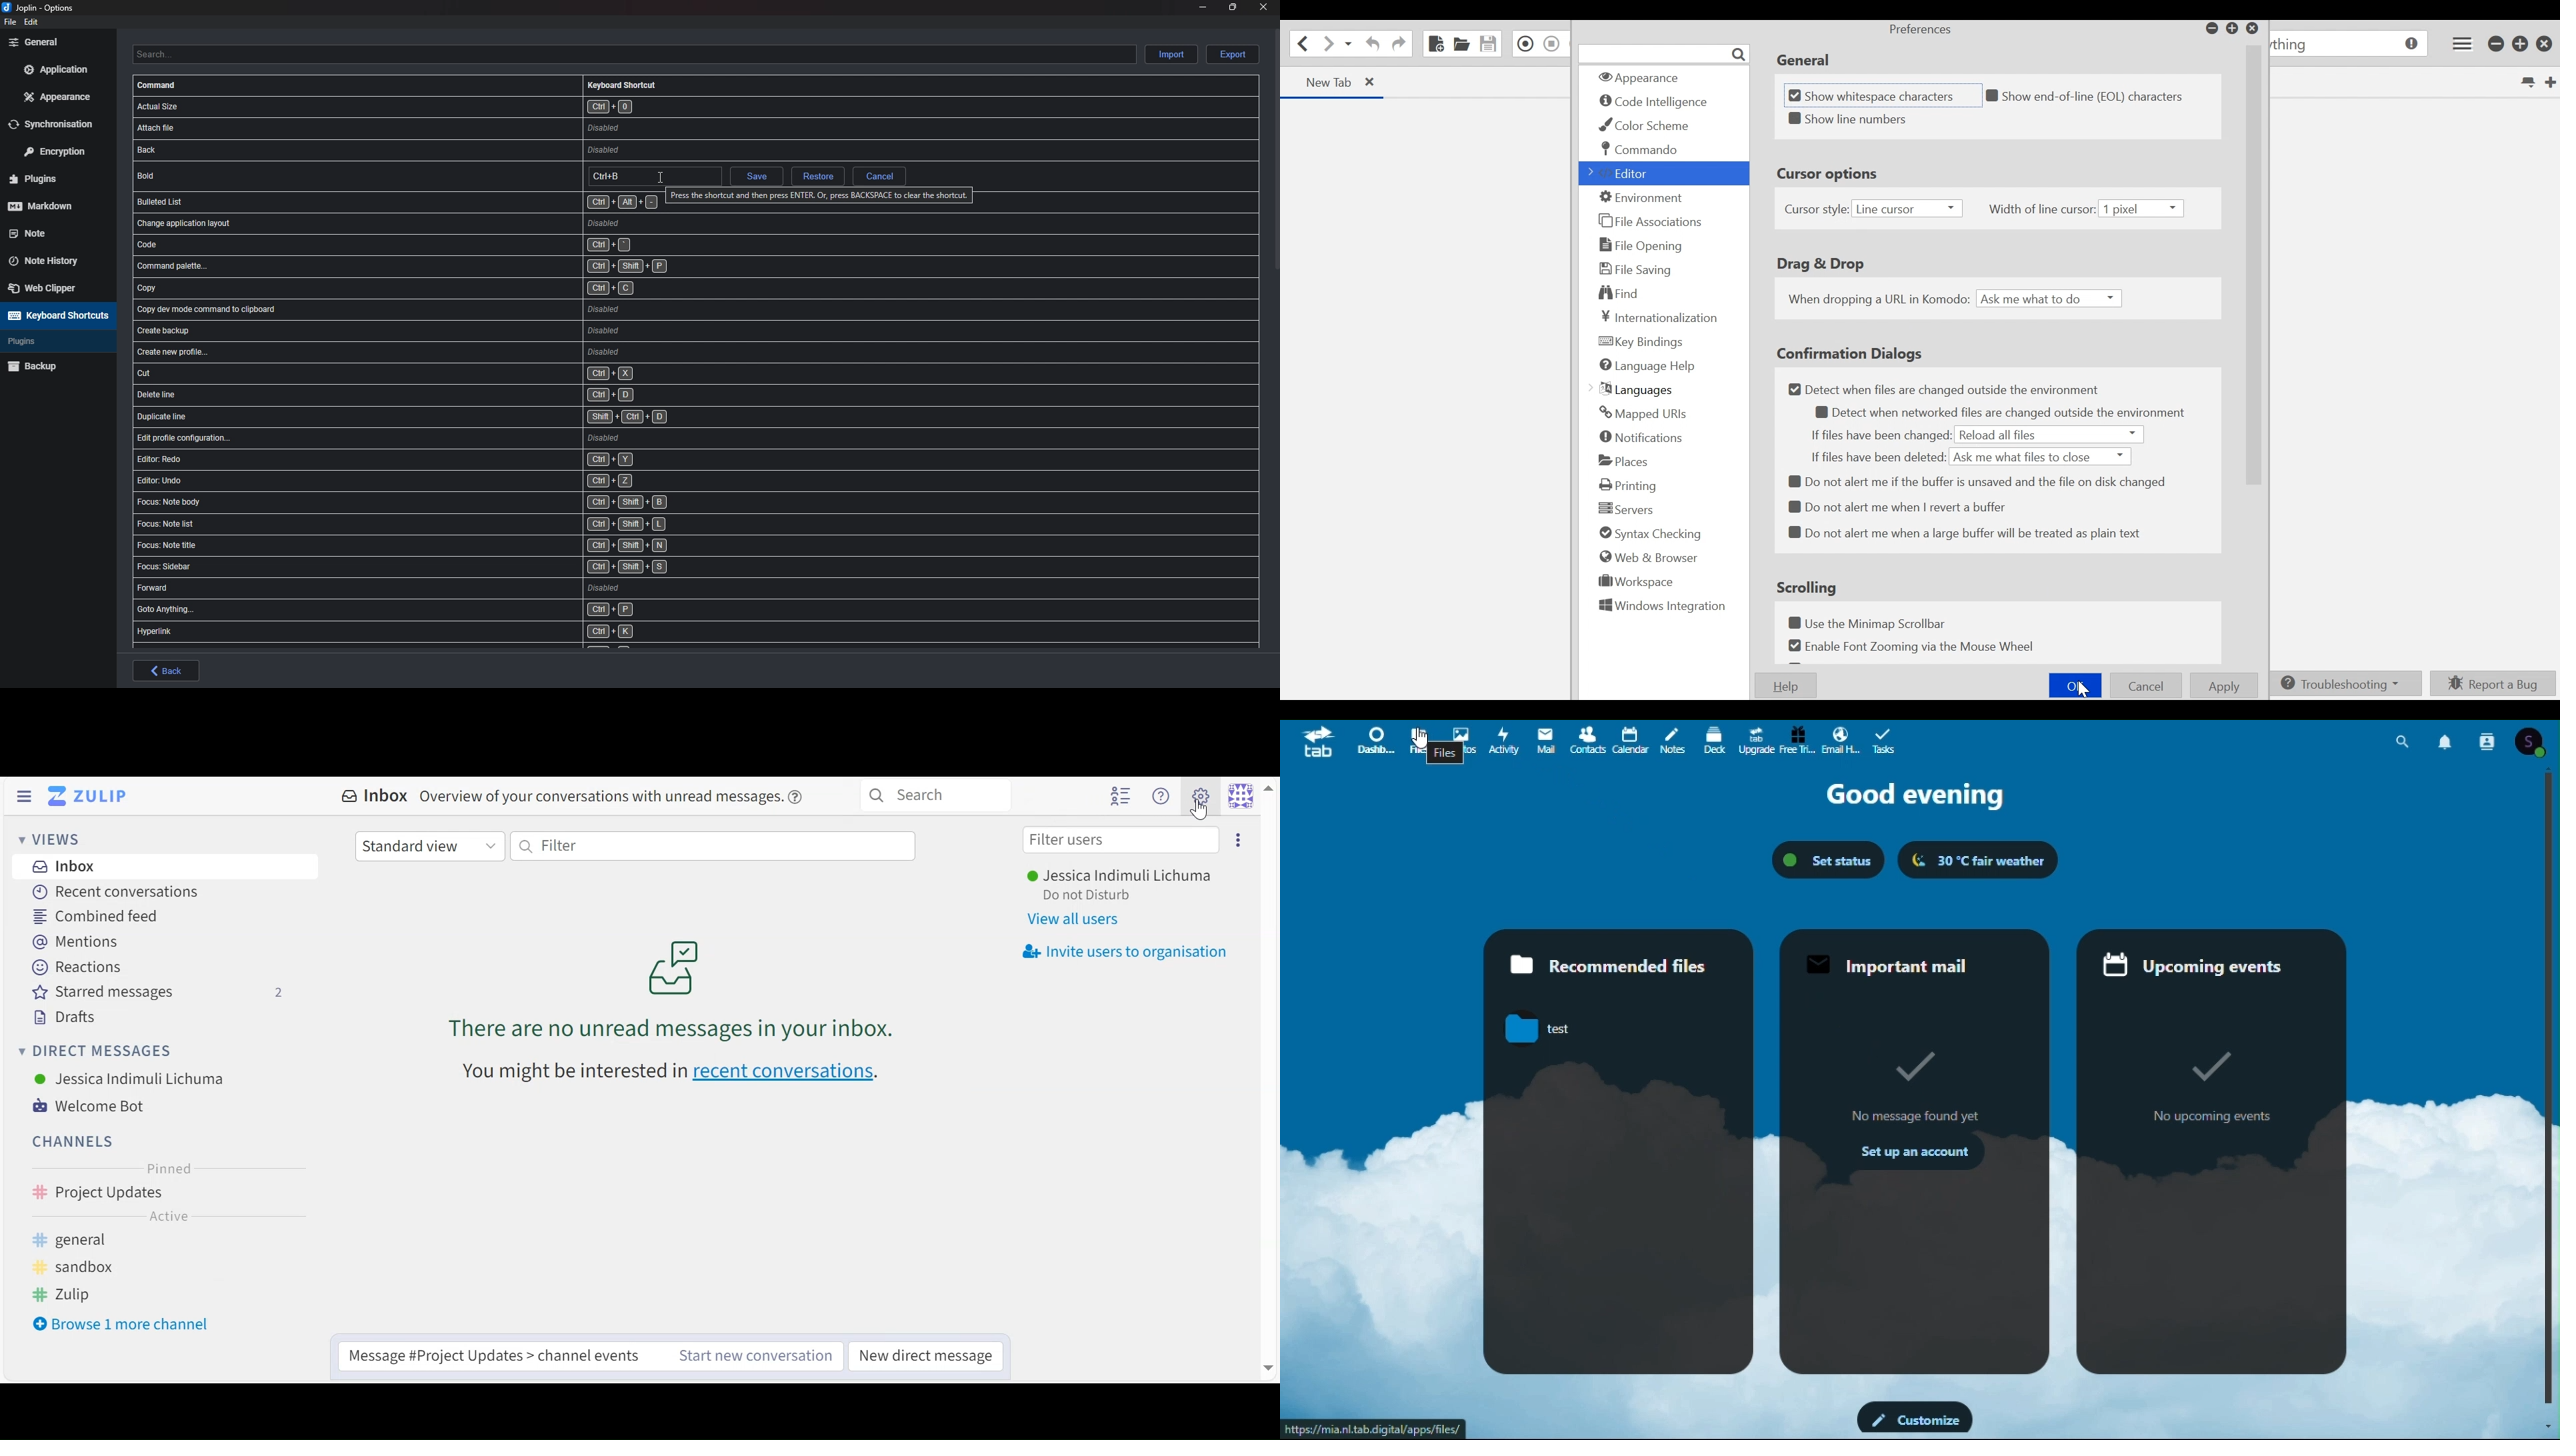 The height and width of the screenshot is (1456, 2576). Describe the element at coordinates (1241, 797) in the screenshot. I see `Personal menu` at that location.